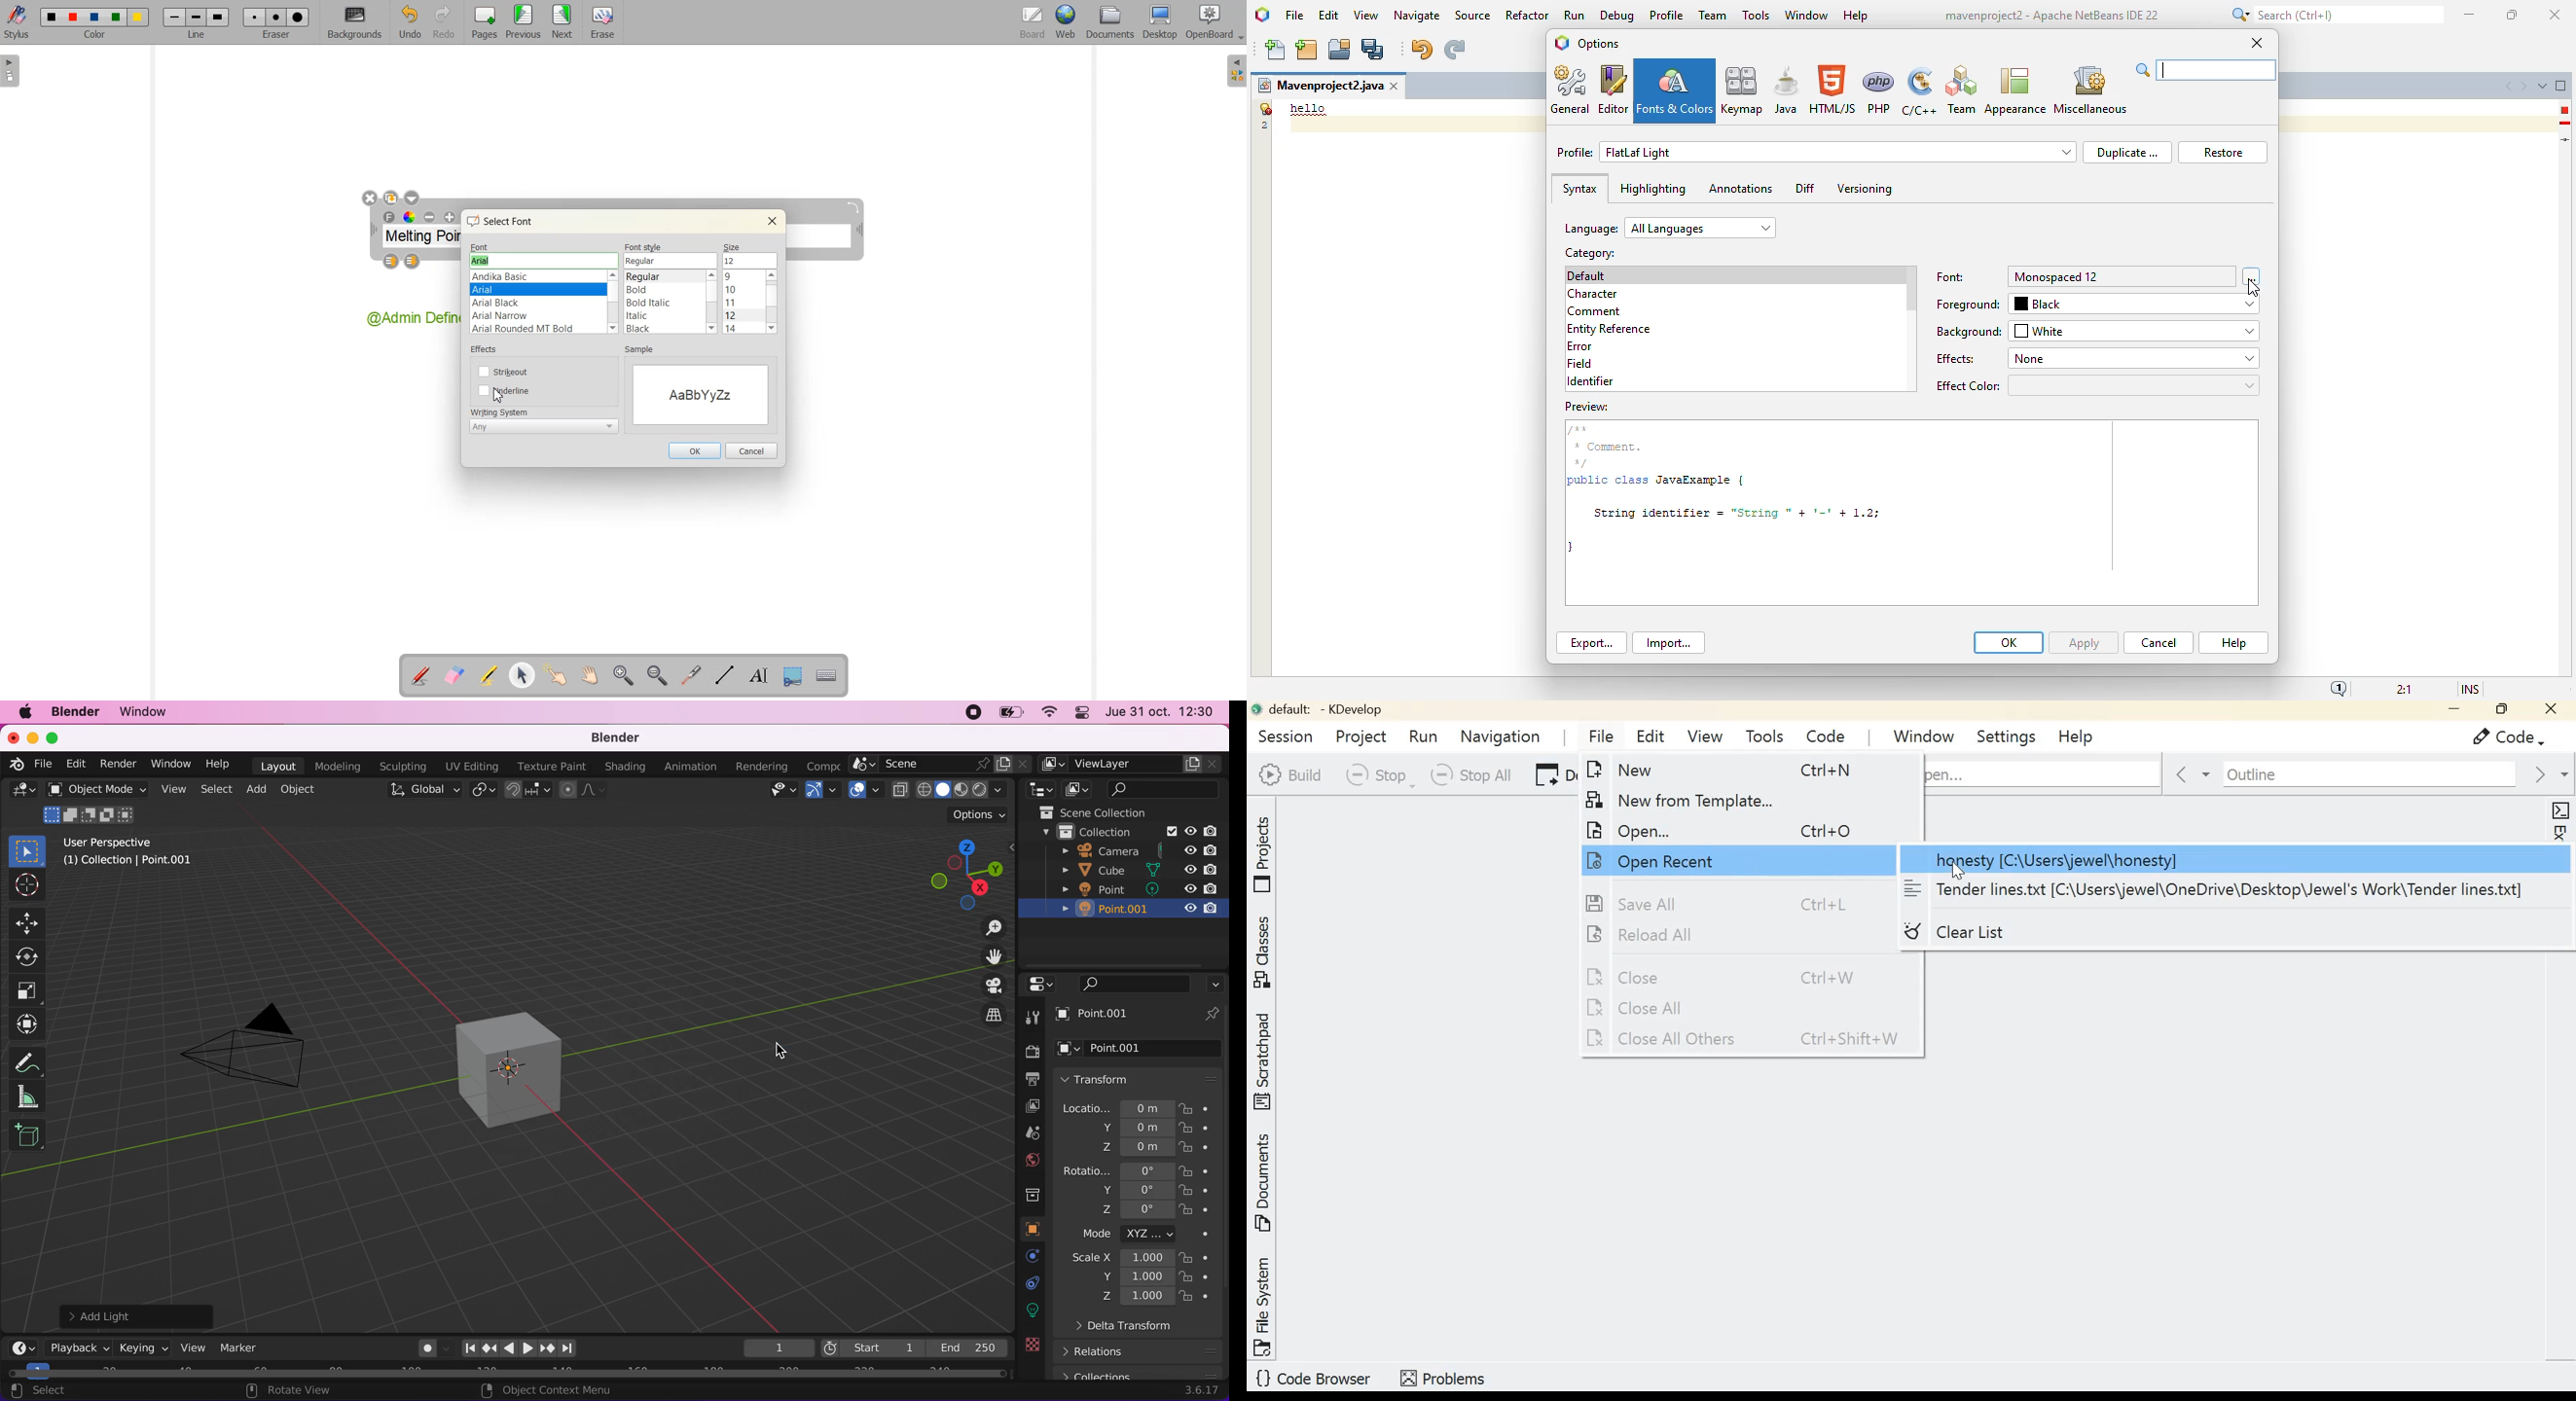 The height and width of the screenshot is (1428, 2576). What do you see at coordinates (528, 791) in the screenshot?
I see `snapping` at bounding box center [528, 791].